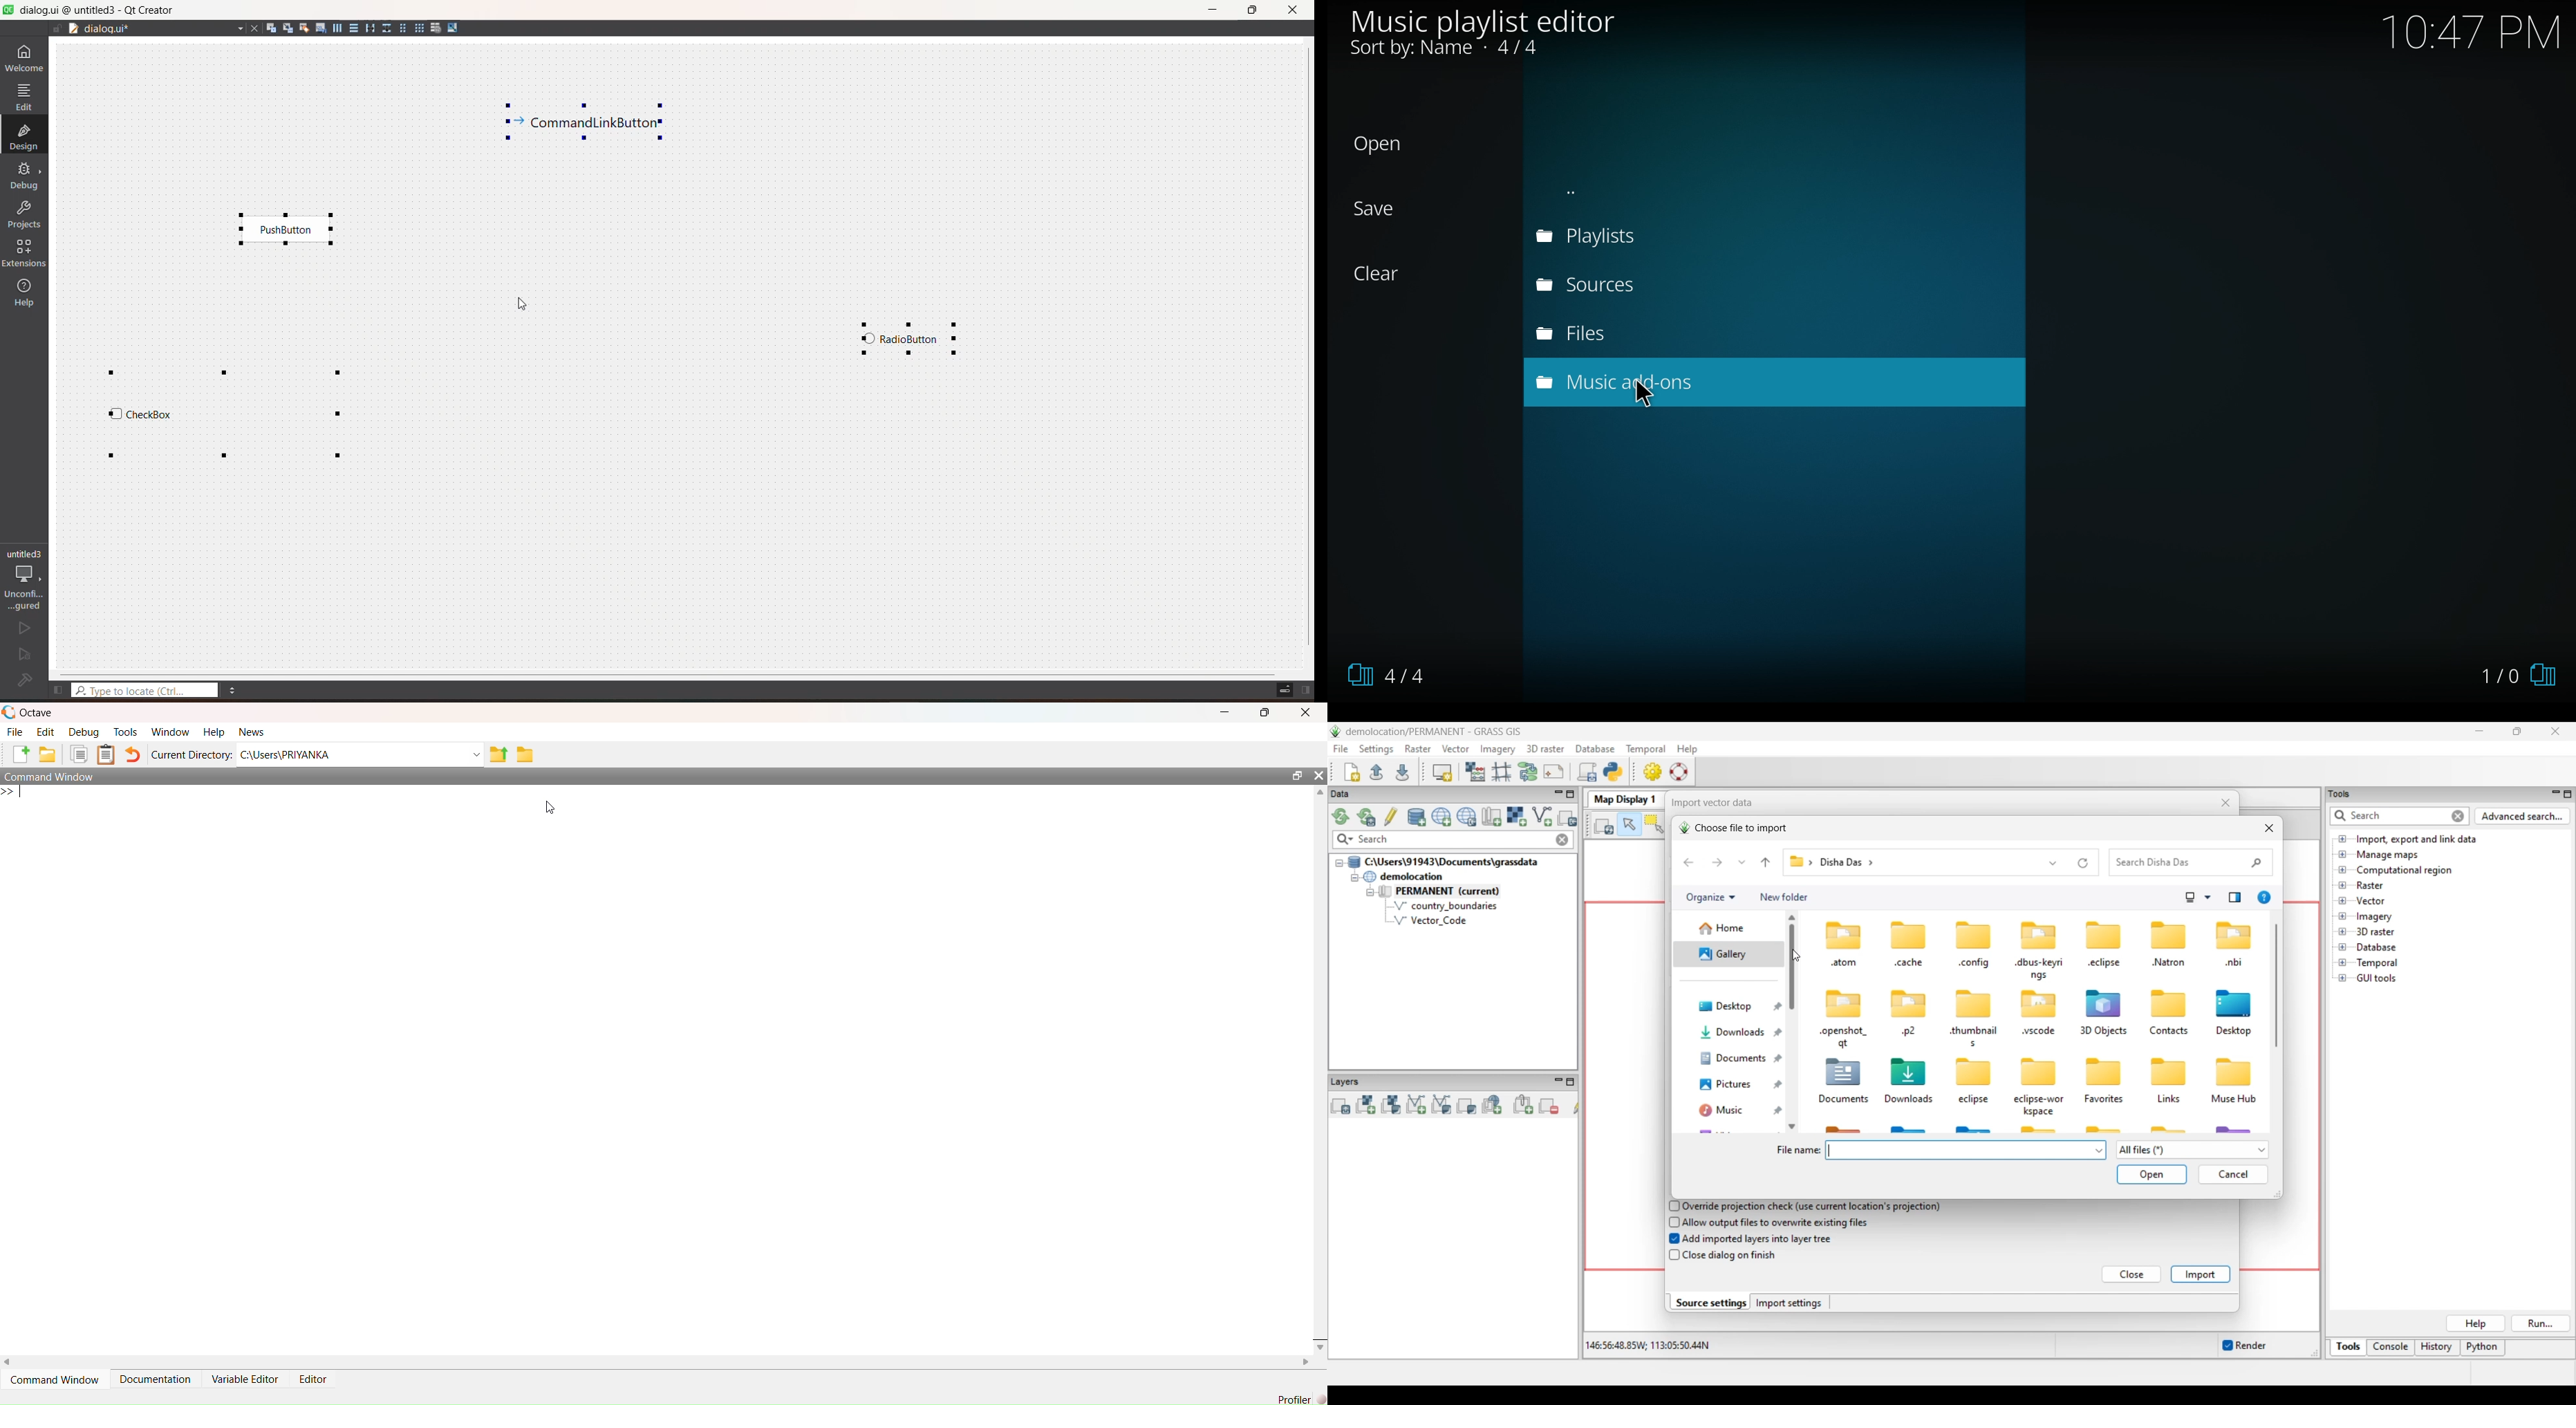 This screenshot has width=2576, height=1428. I want to click on sources, so click(1595, 286).